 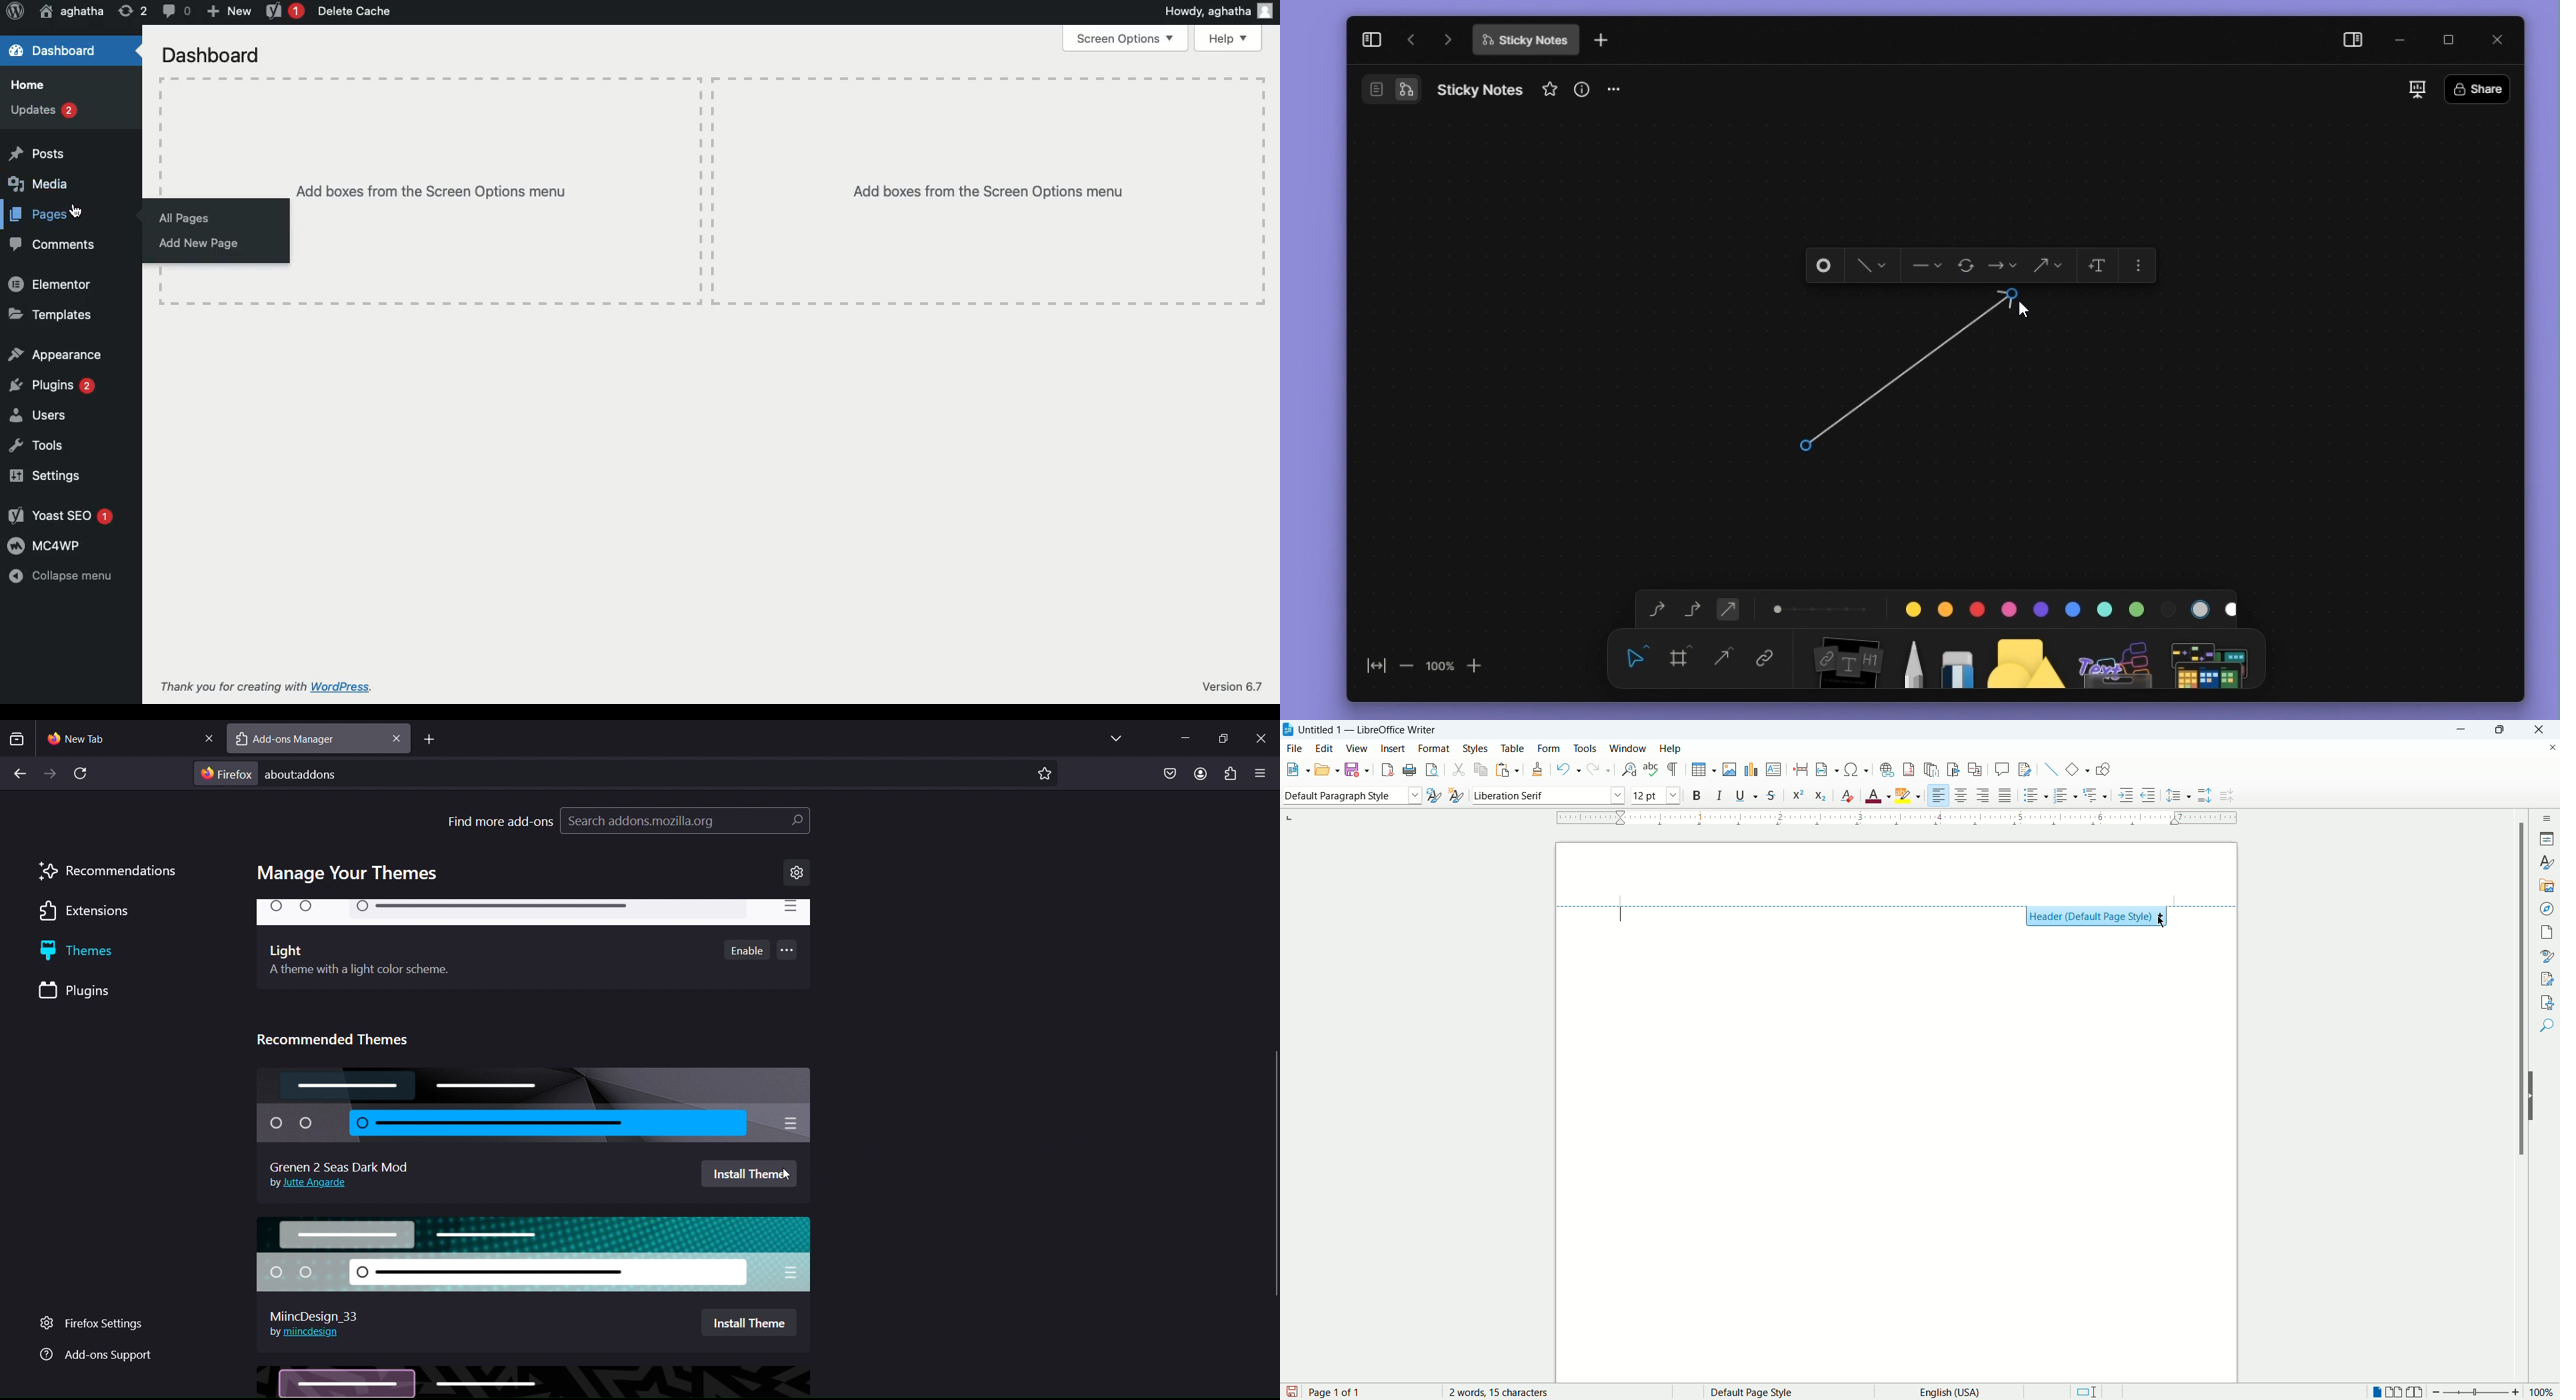 What do you see at coordinates (1621, 90) in the screenshot?
I see `more` at bounding box center [1621, 90].